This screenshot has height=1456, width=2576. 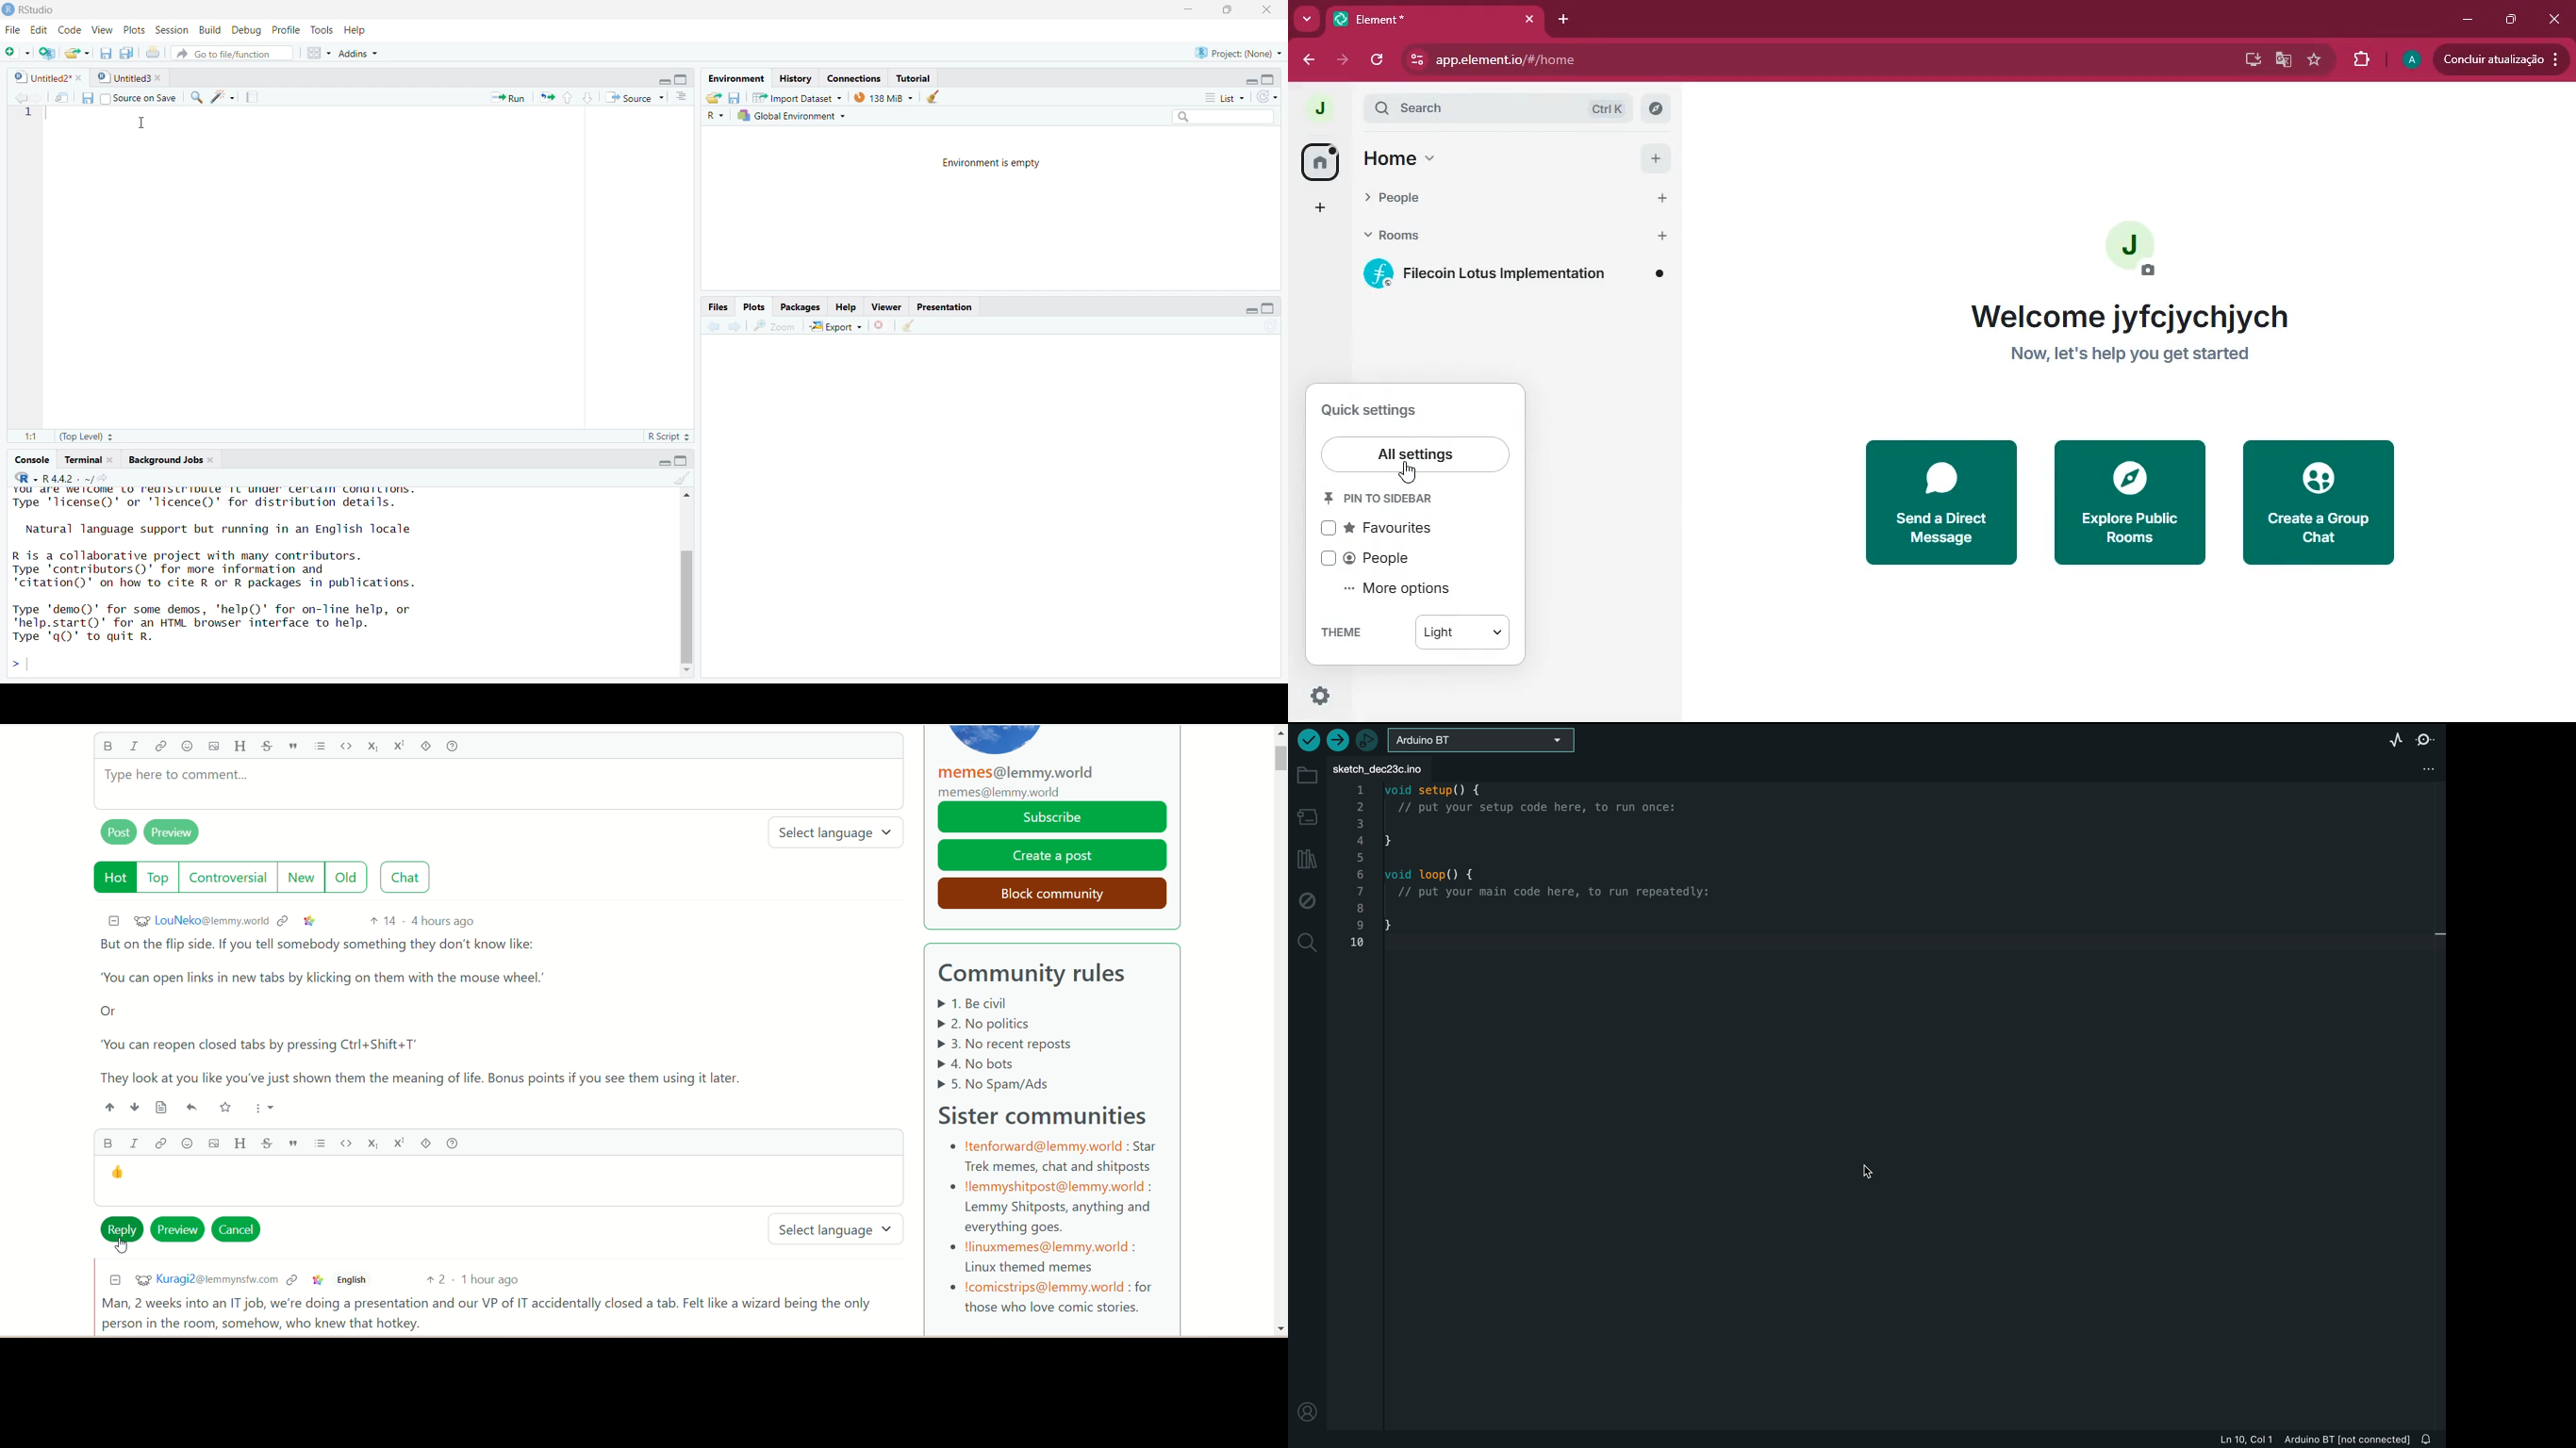 What do you see at coordinates (889, 306) in the screenshot?
I see `—` at bounding box center [889, 306].